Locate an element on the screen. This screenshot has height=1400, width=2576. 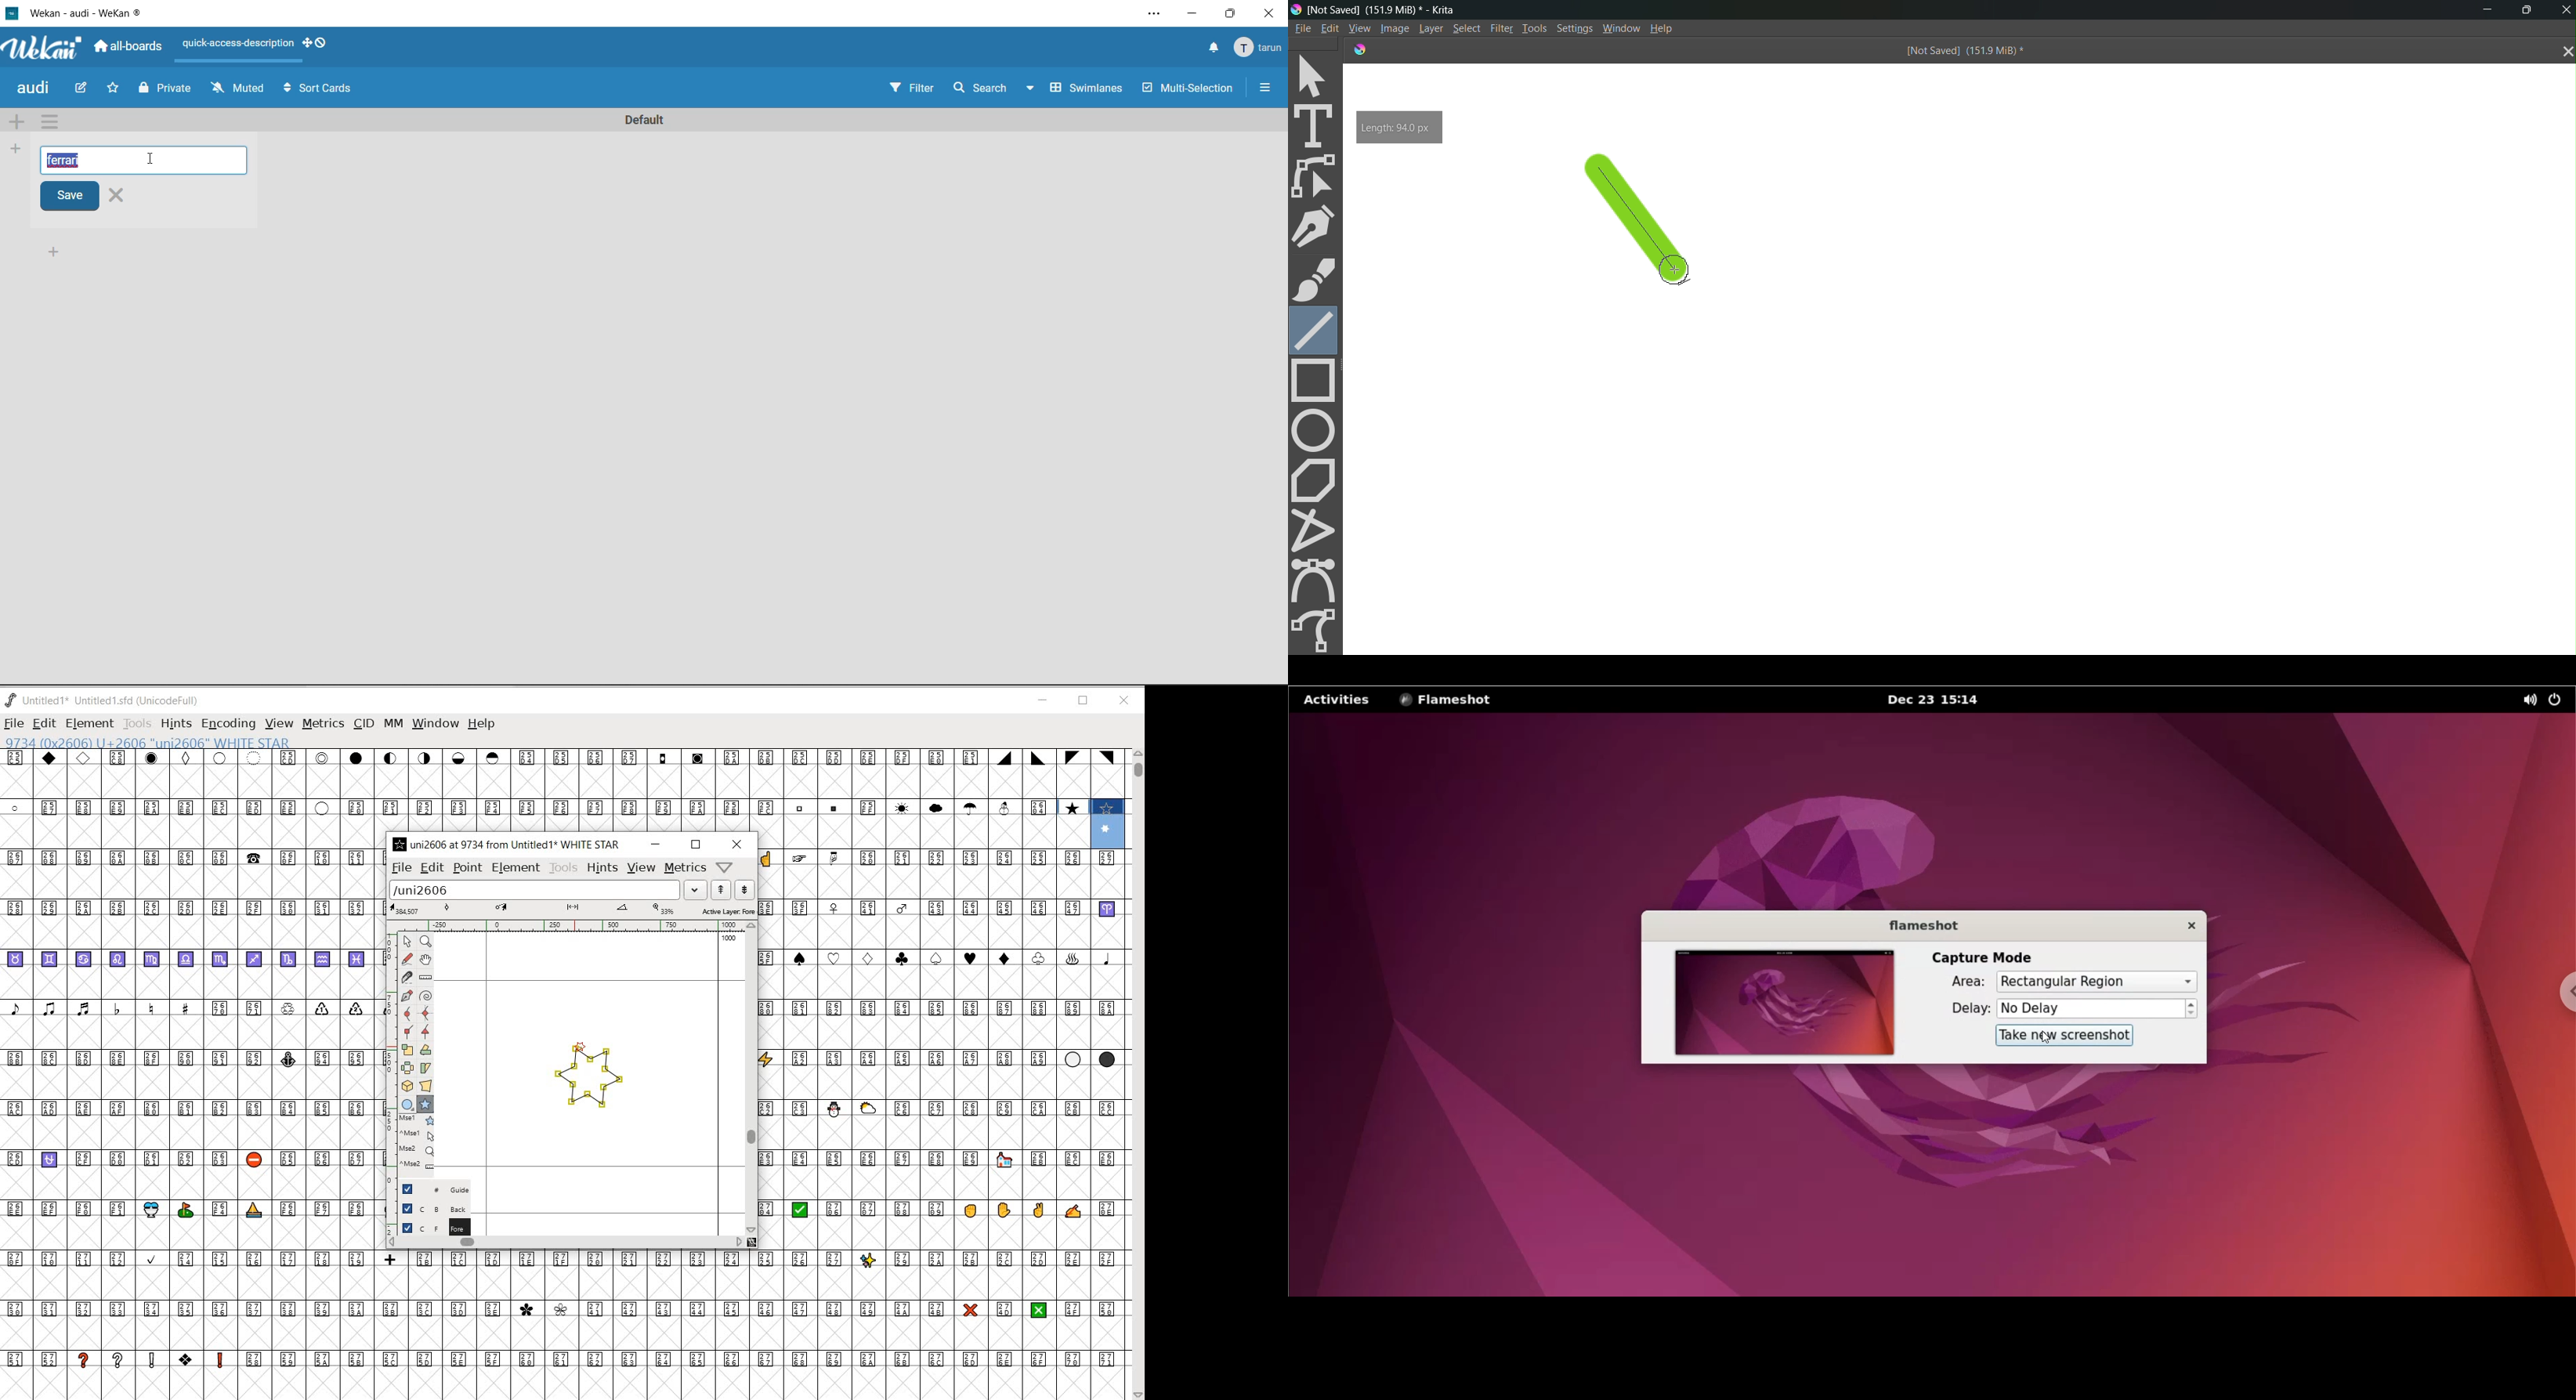
activities is located at coordinates (1337, 700).